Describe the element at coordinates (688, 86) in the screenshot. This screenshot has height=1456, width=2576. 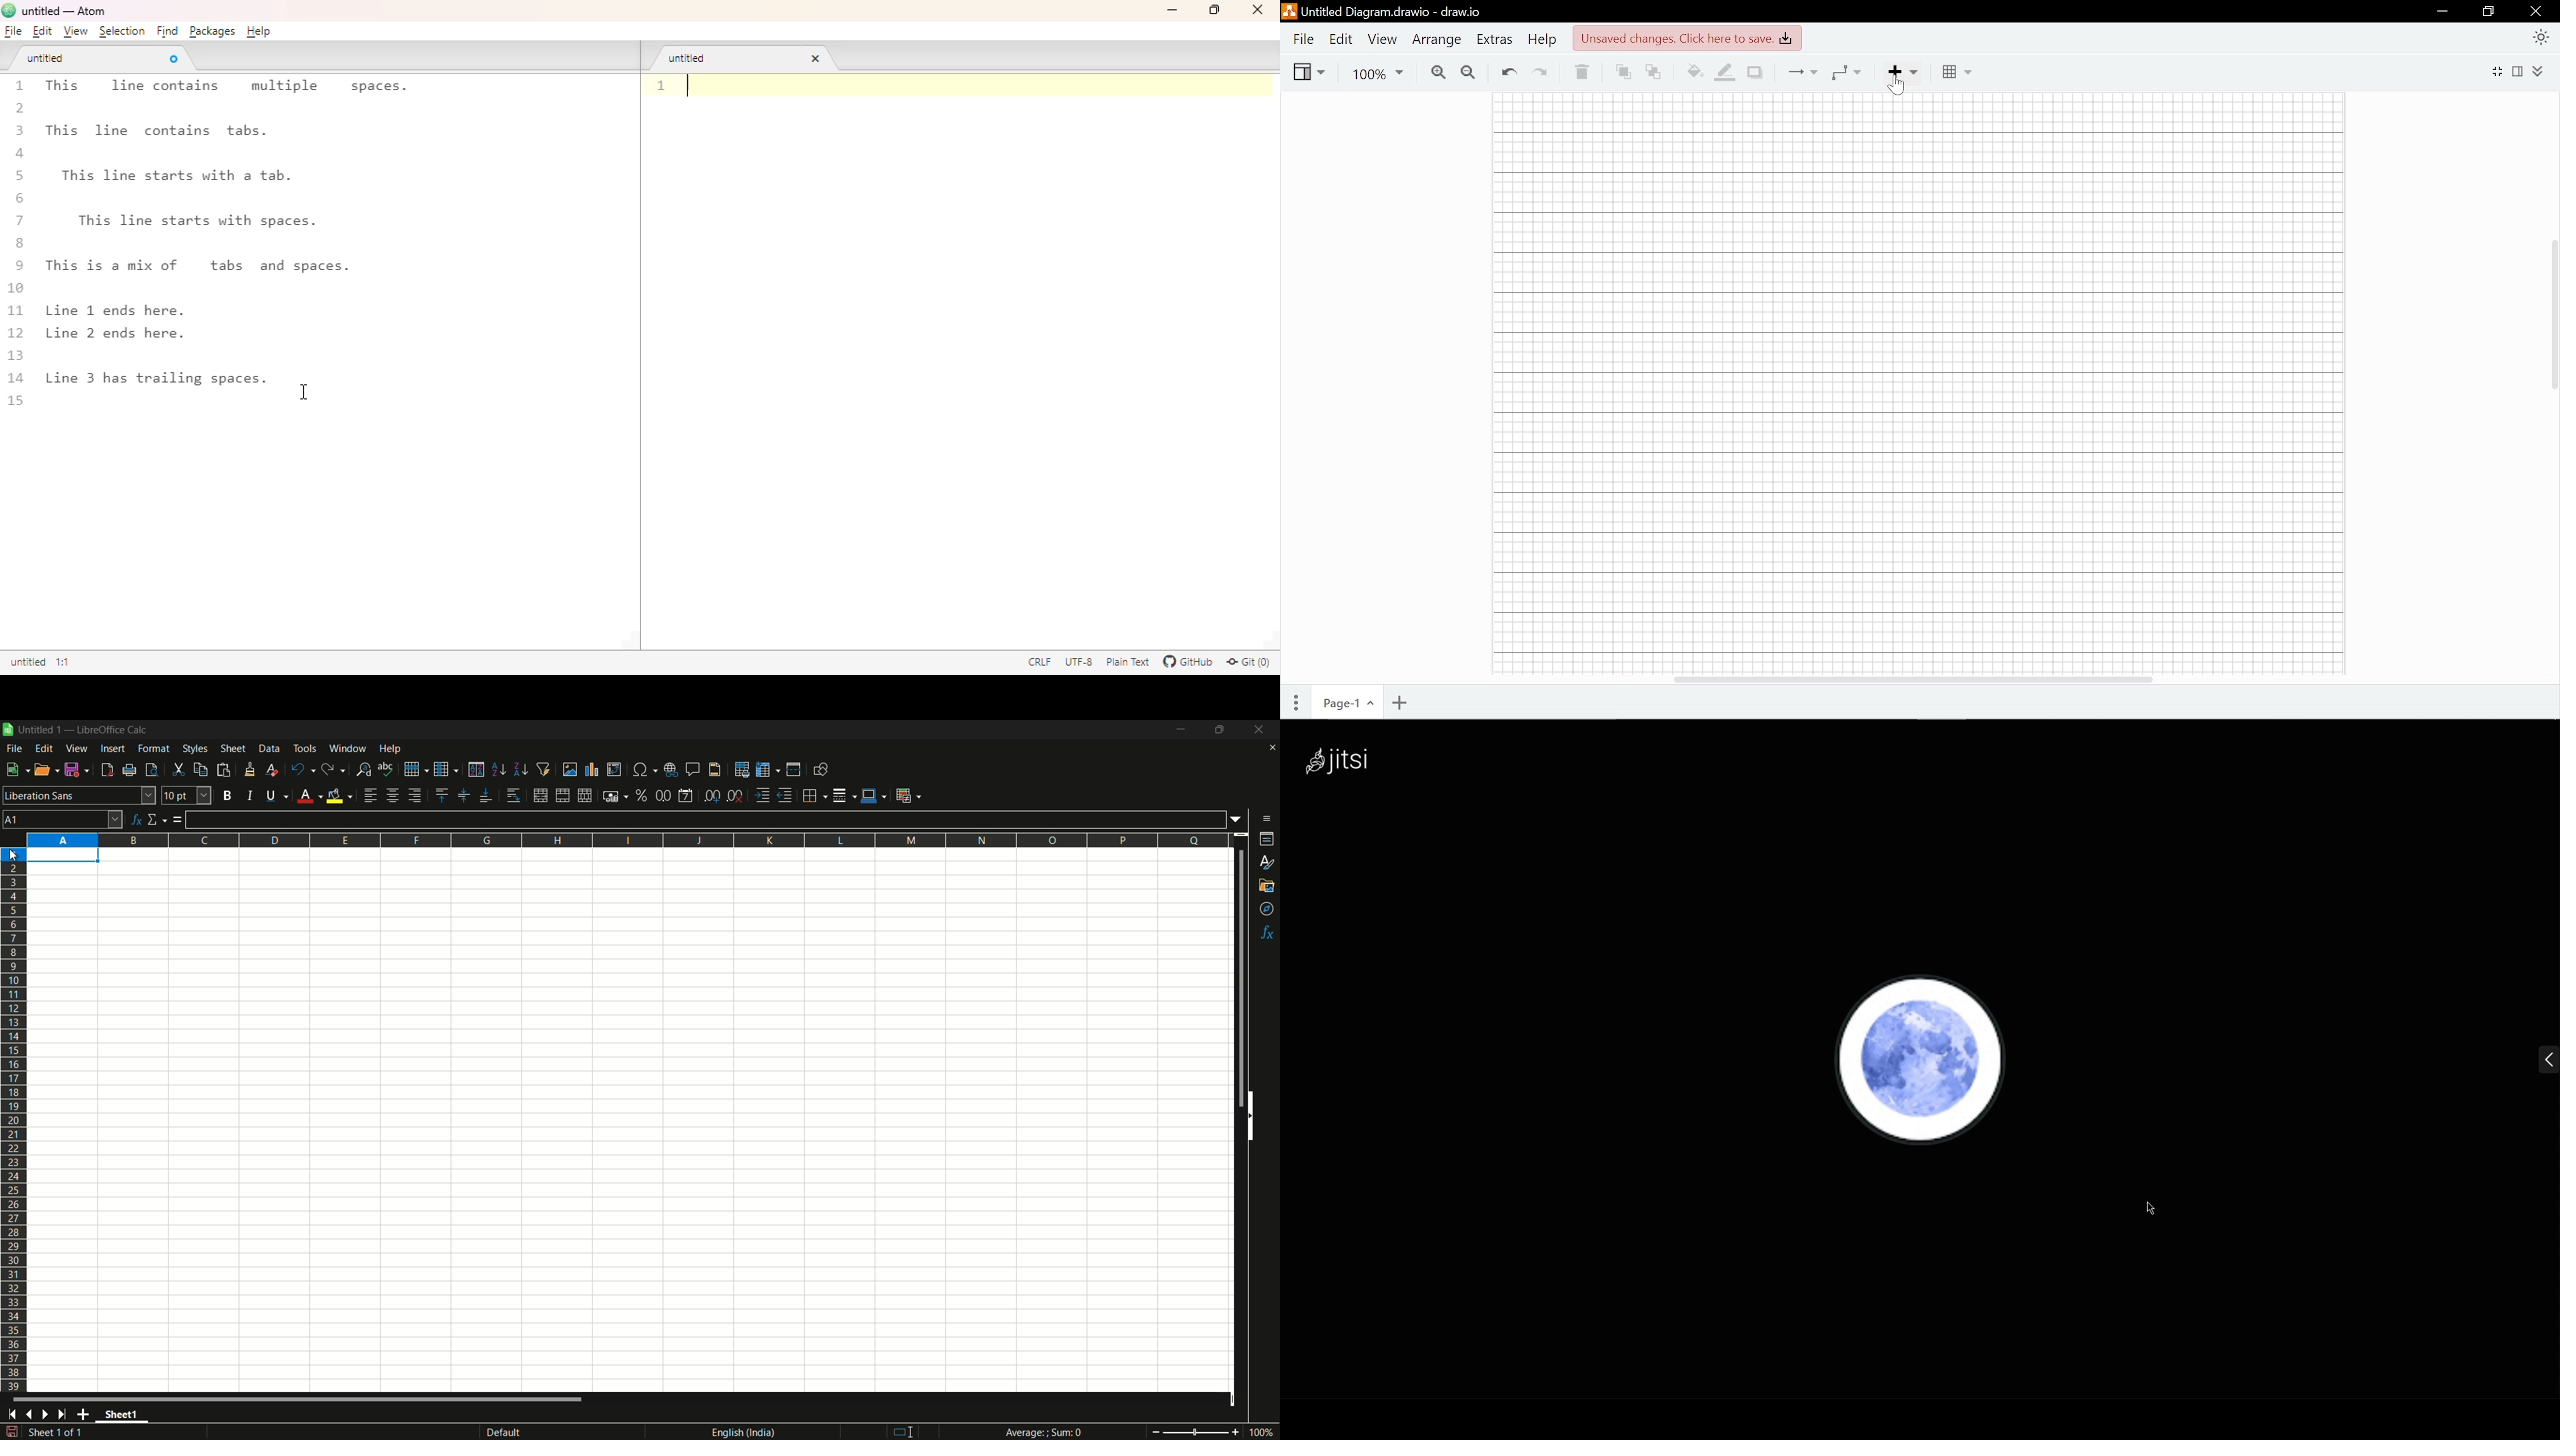
I see `text cursor` at that location.